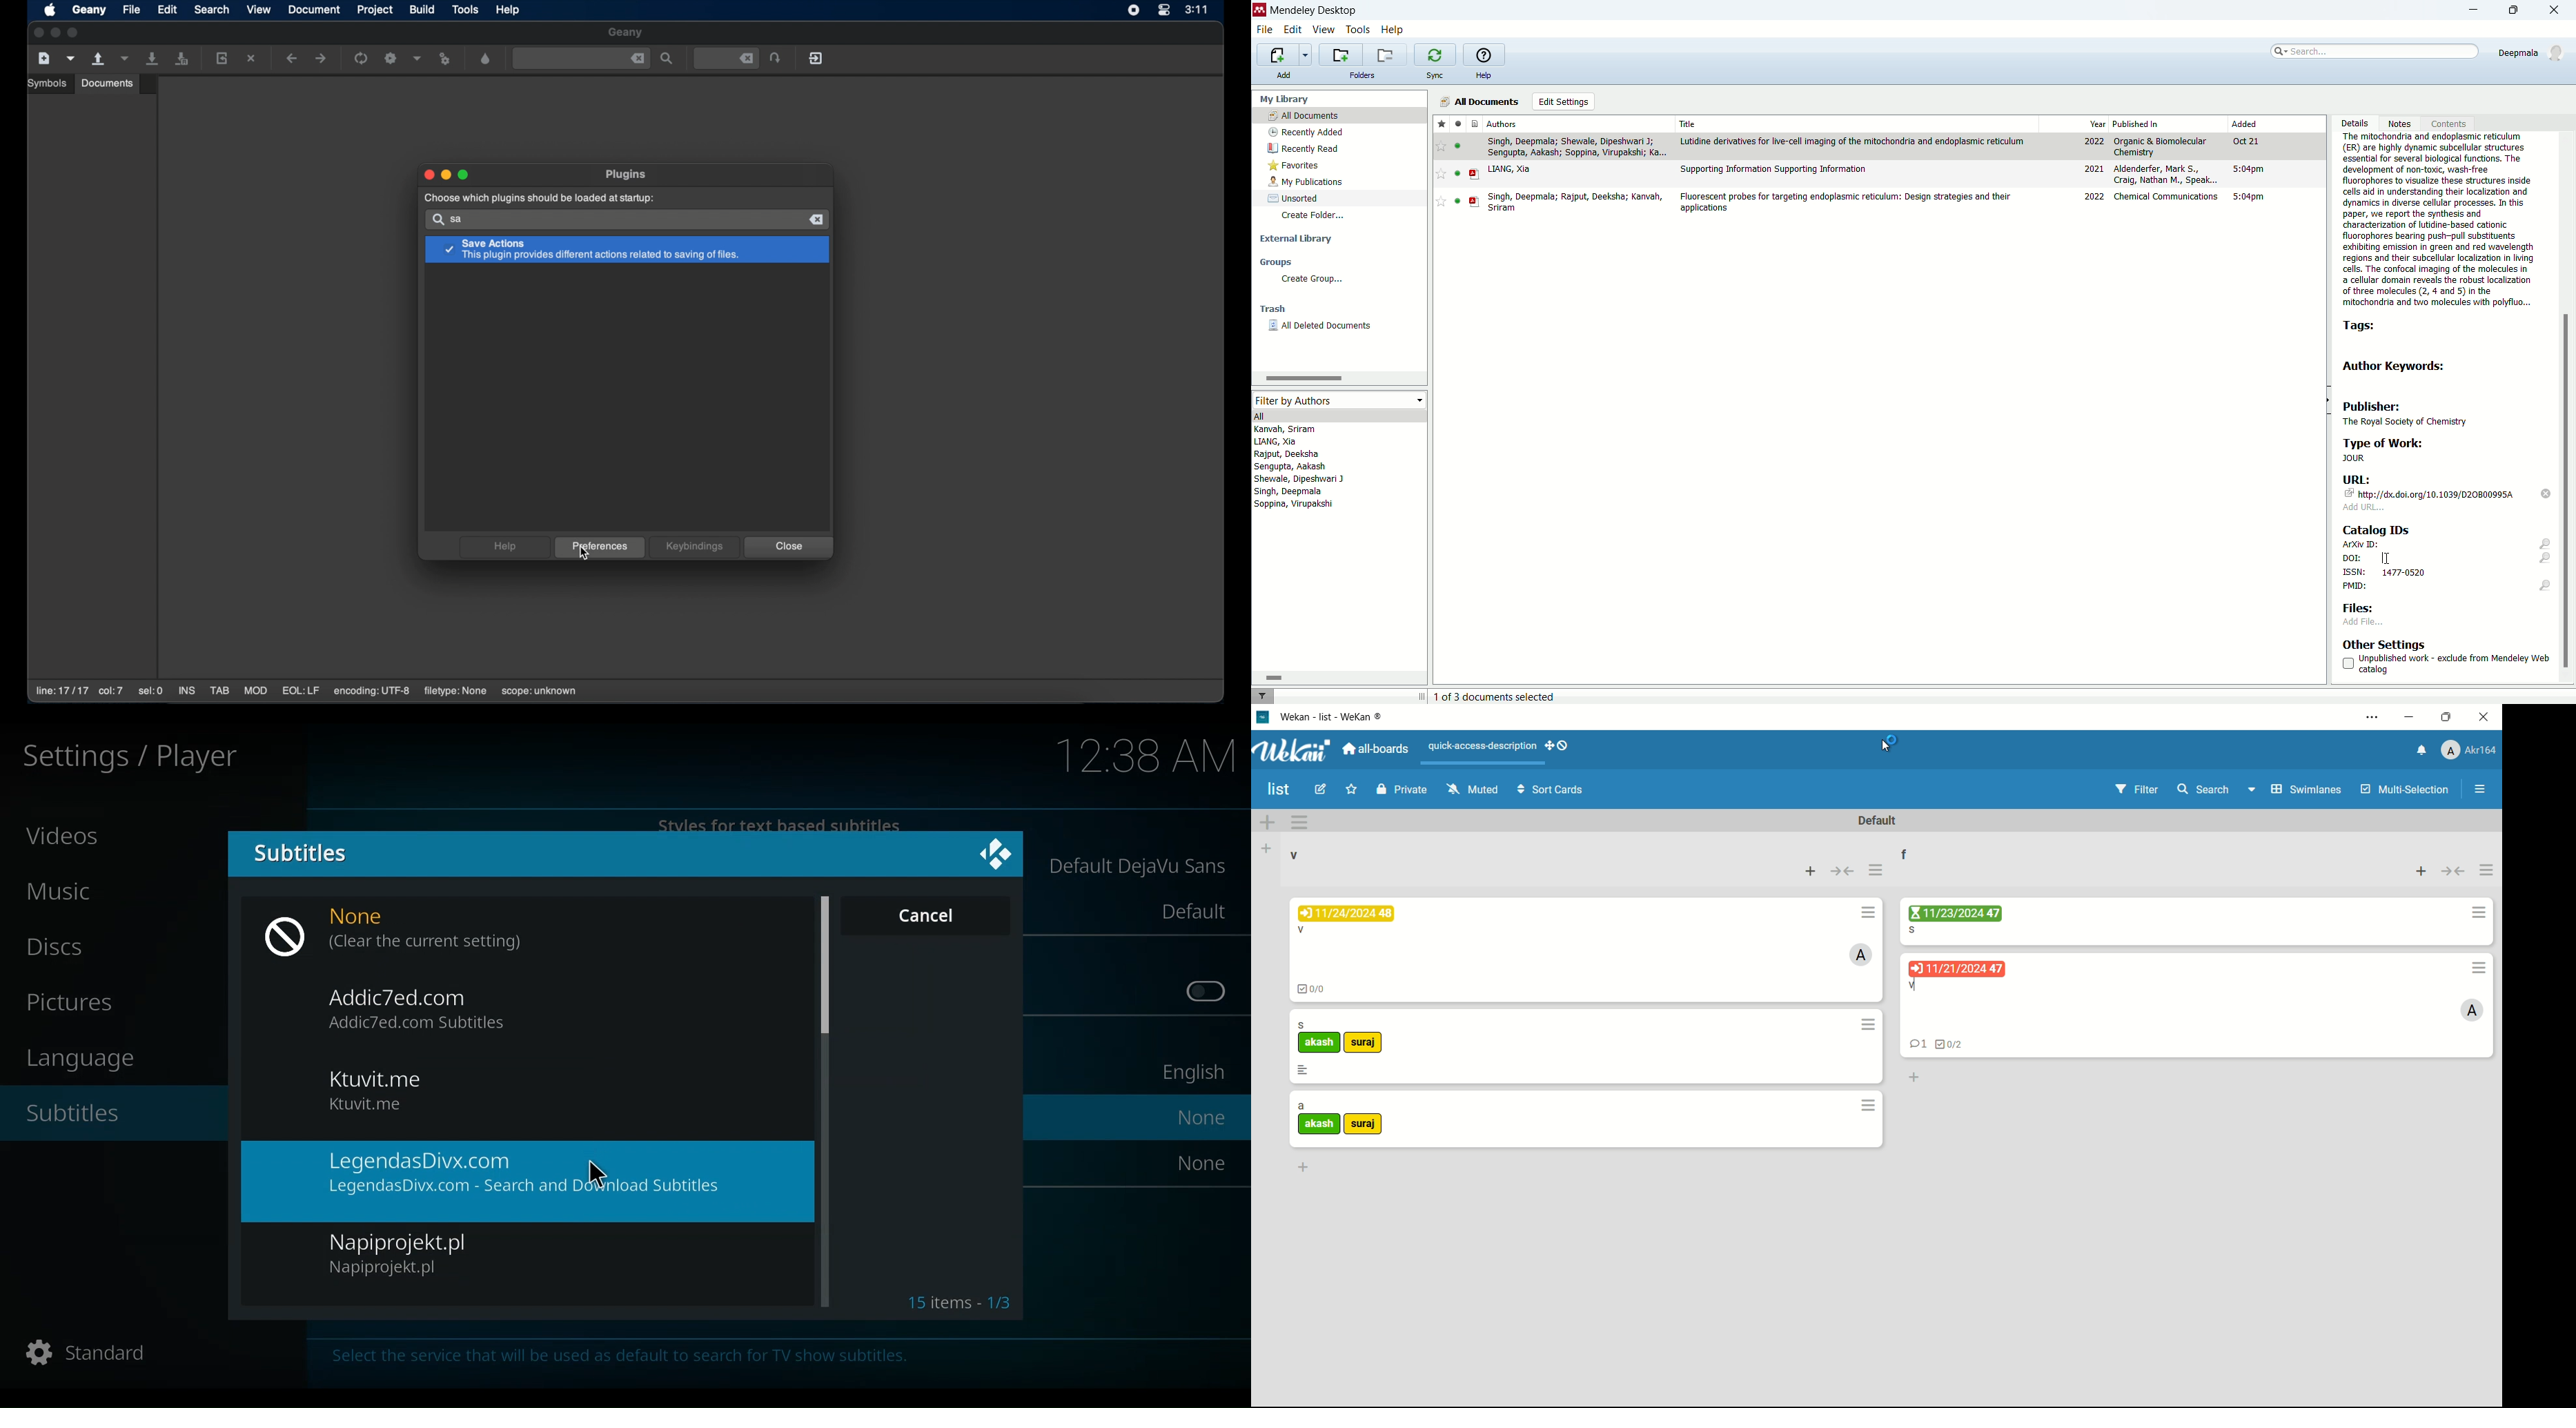 The height and width of the screenshot is (1428, 2576). Describe the element at coordinates (1887, 744) in the screenshot. I see `cursor` at that location.